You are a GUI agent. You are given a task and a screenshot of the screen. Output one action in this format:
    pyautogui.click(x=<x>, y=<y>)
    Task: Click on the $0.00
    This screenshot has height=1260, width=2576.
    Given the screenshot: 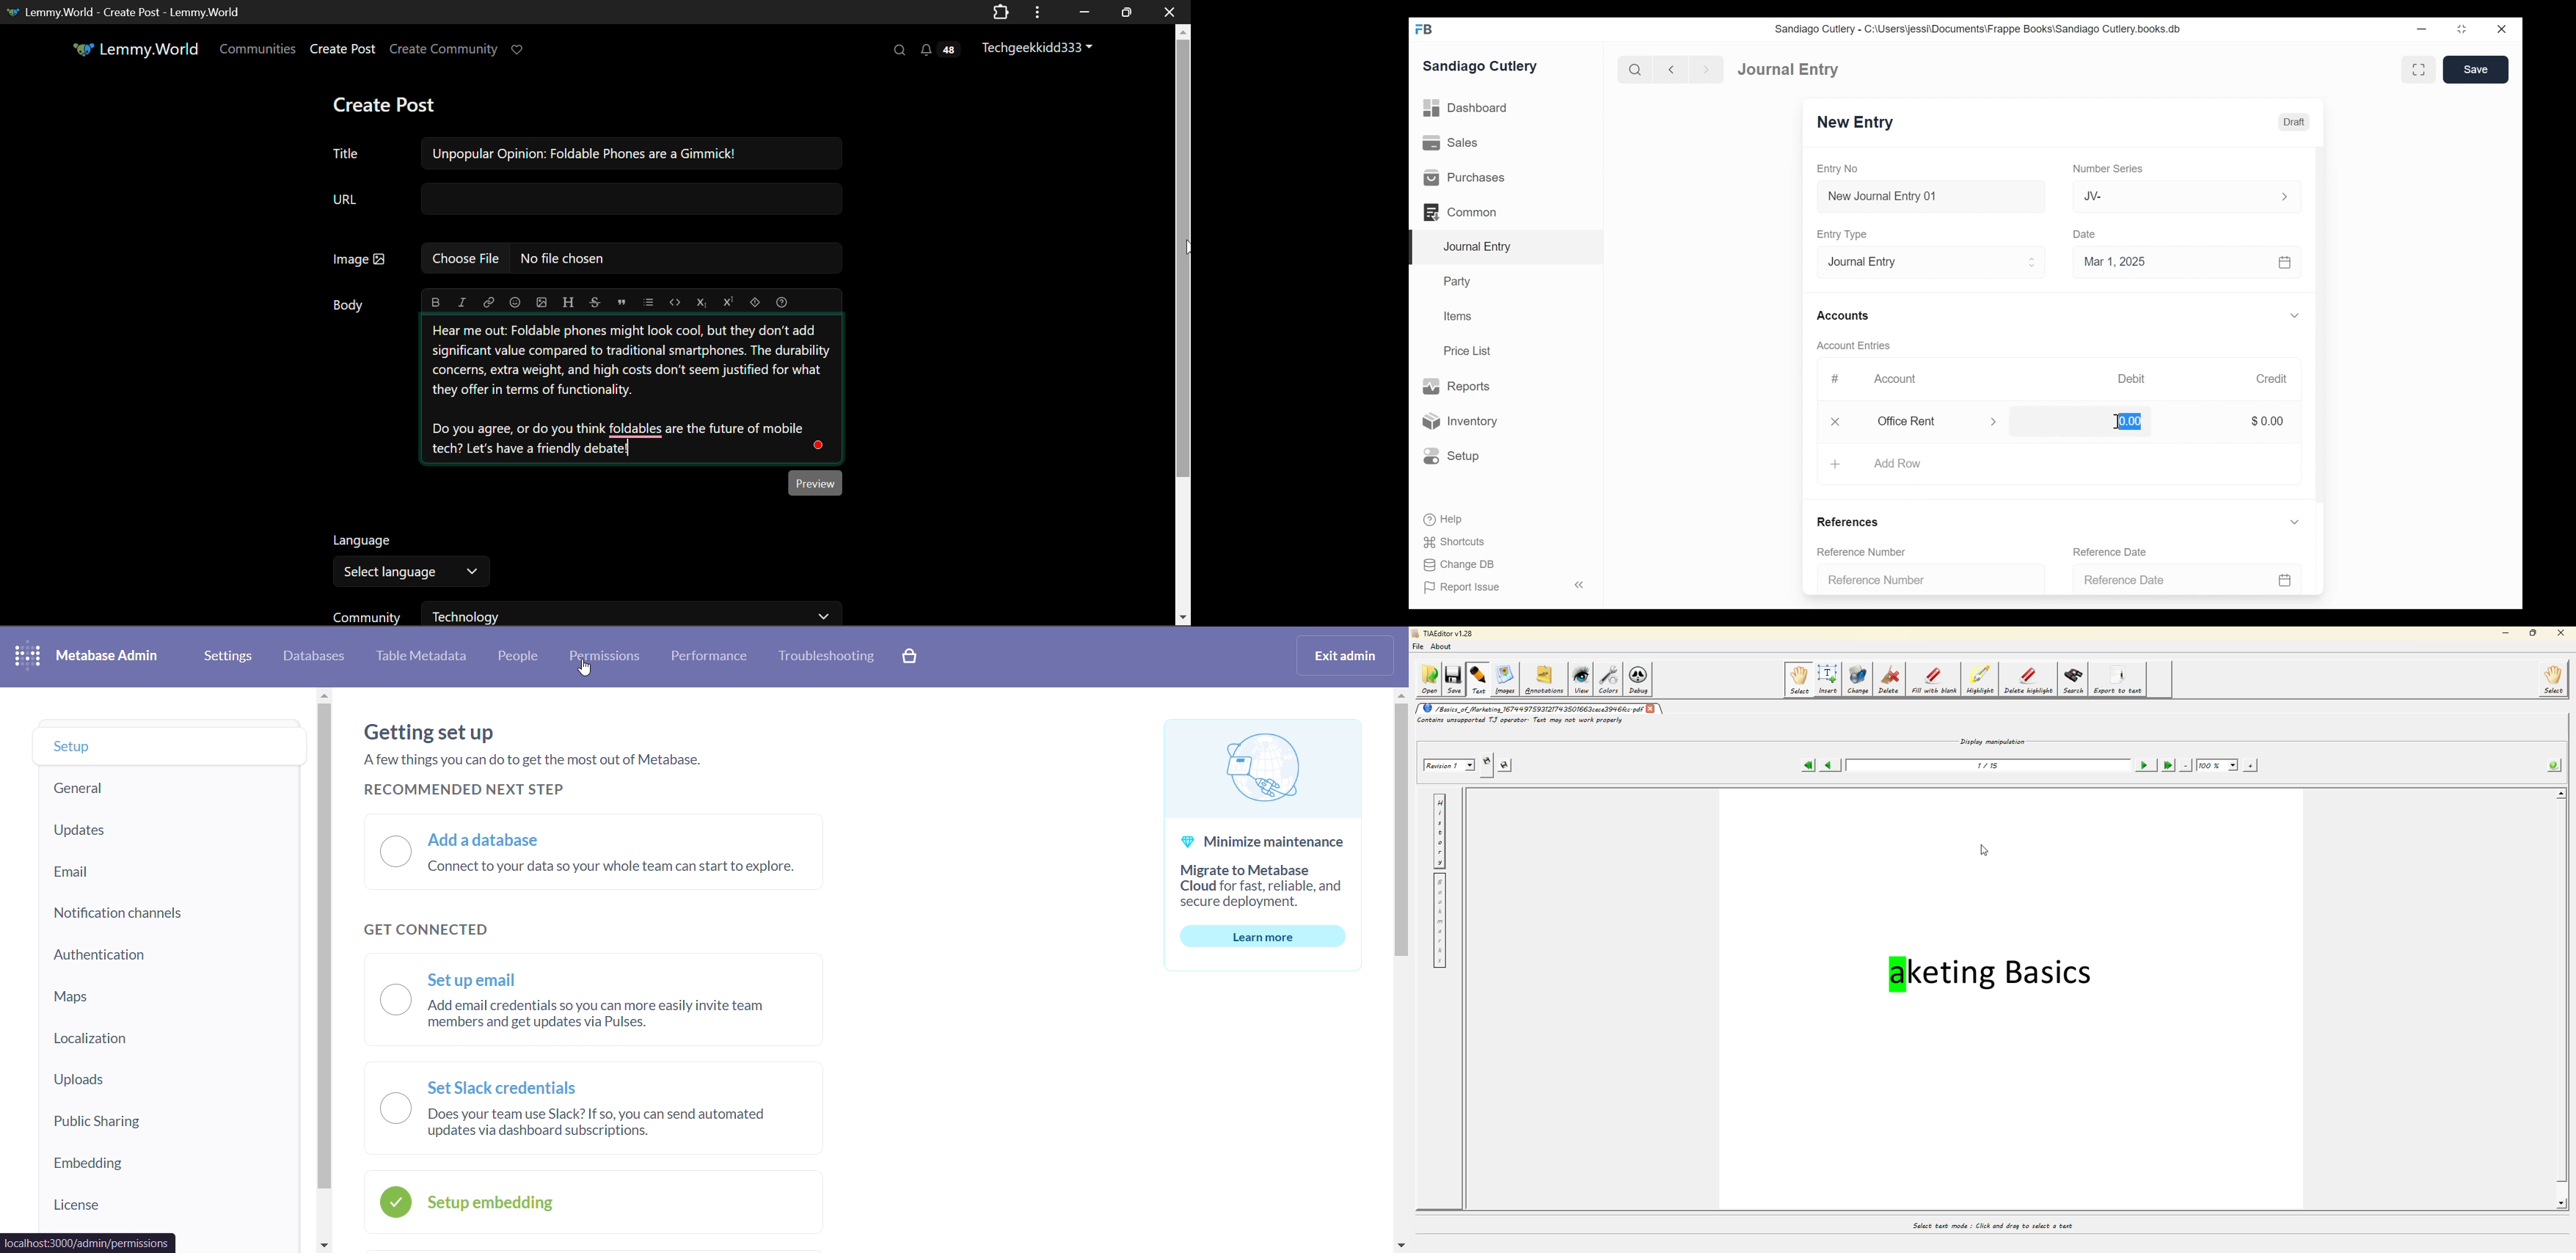 What is the action you would take?
    pyautogui.click(x=2267, y=421)
    